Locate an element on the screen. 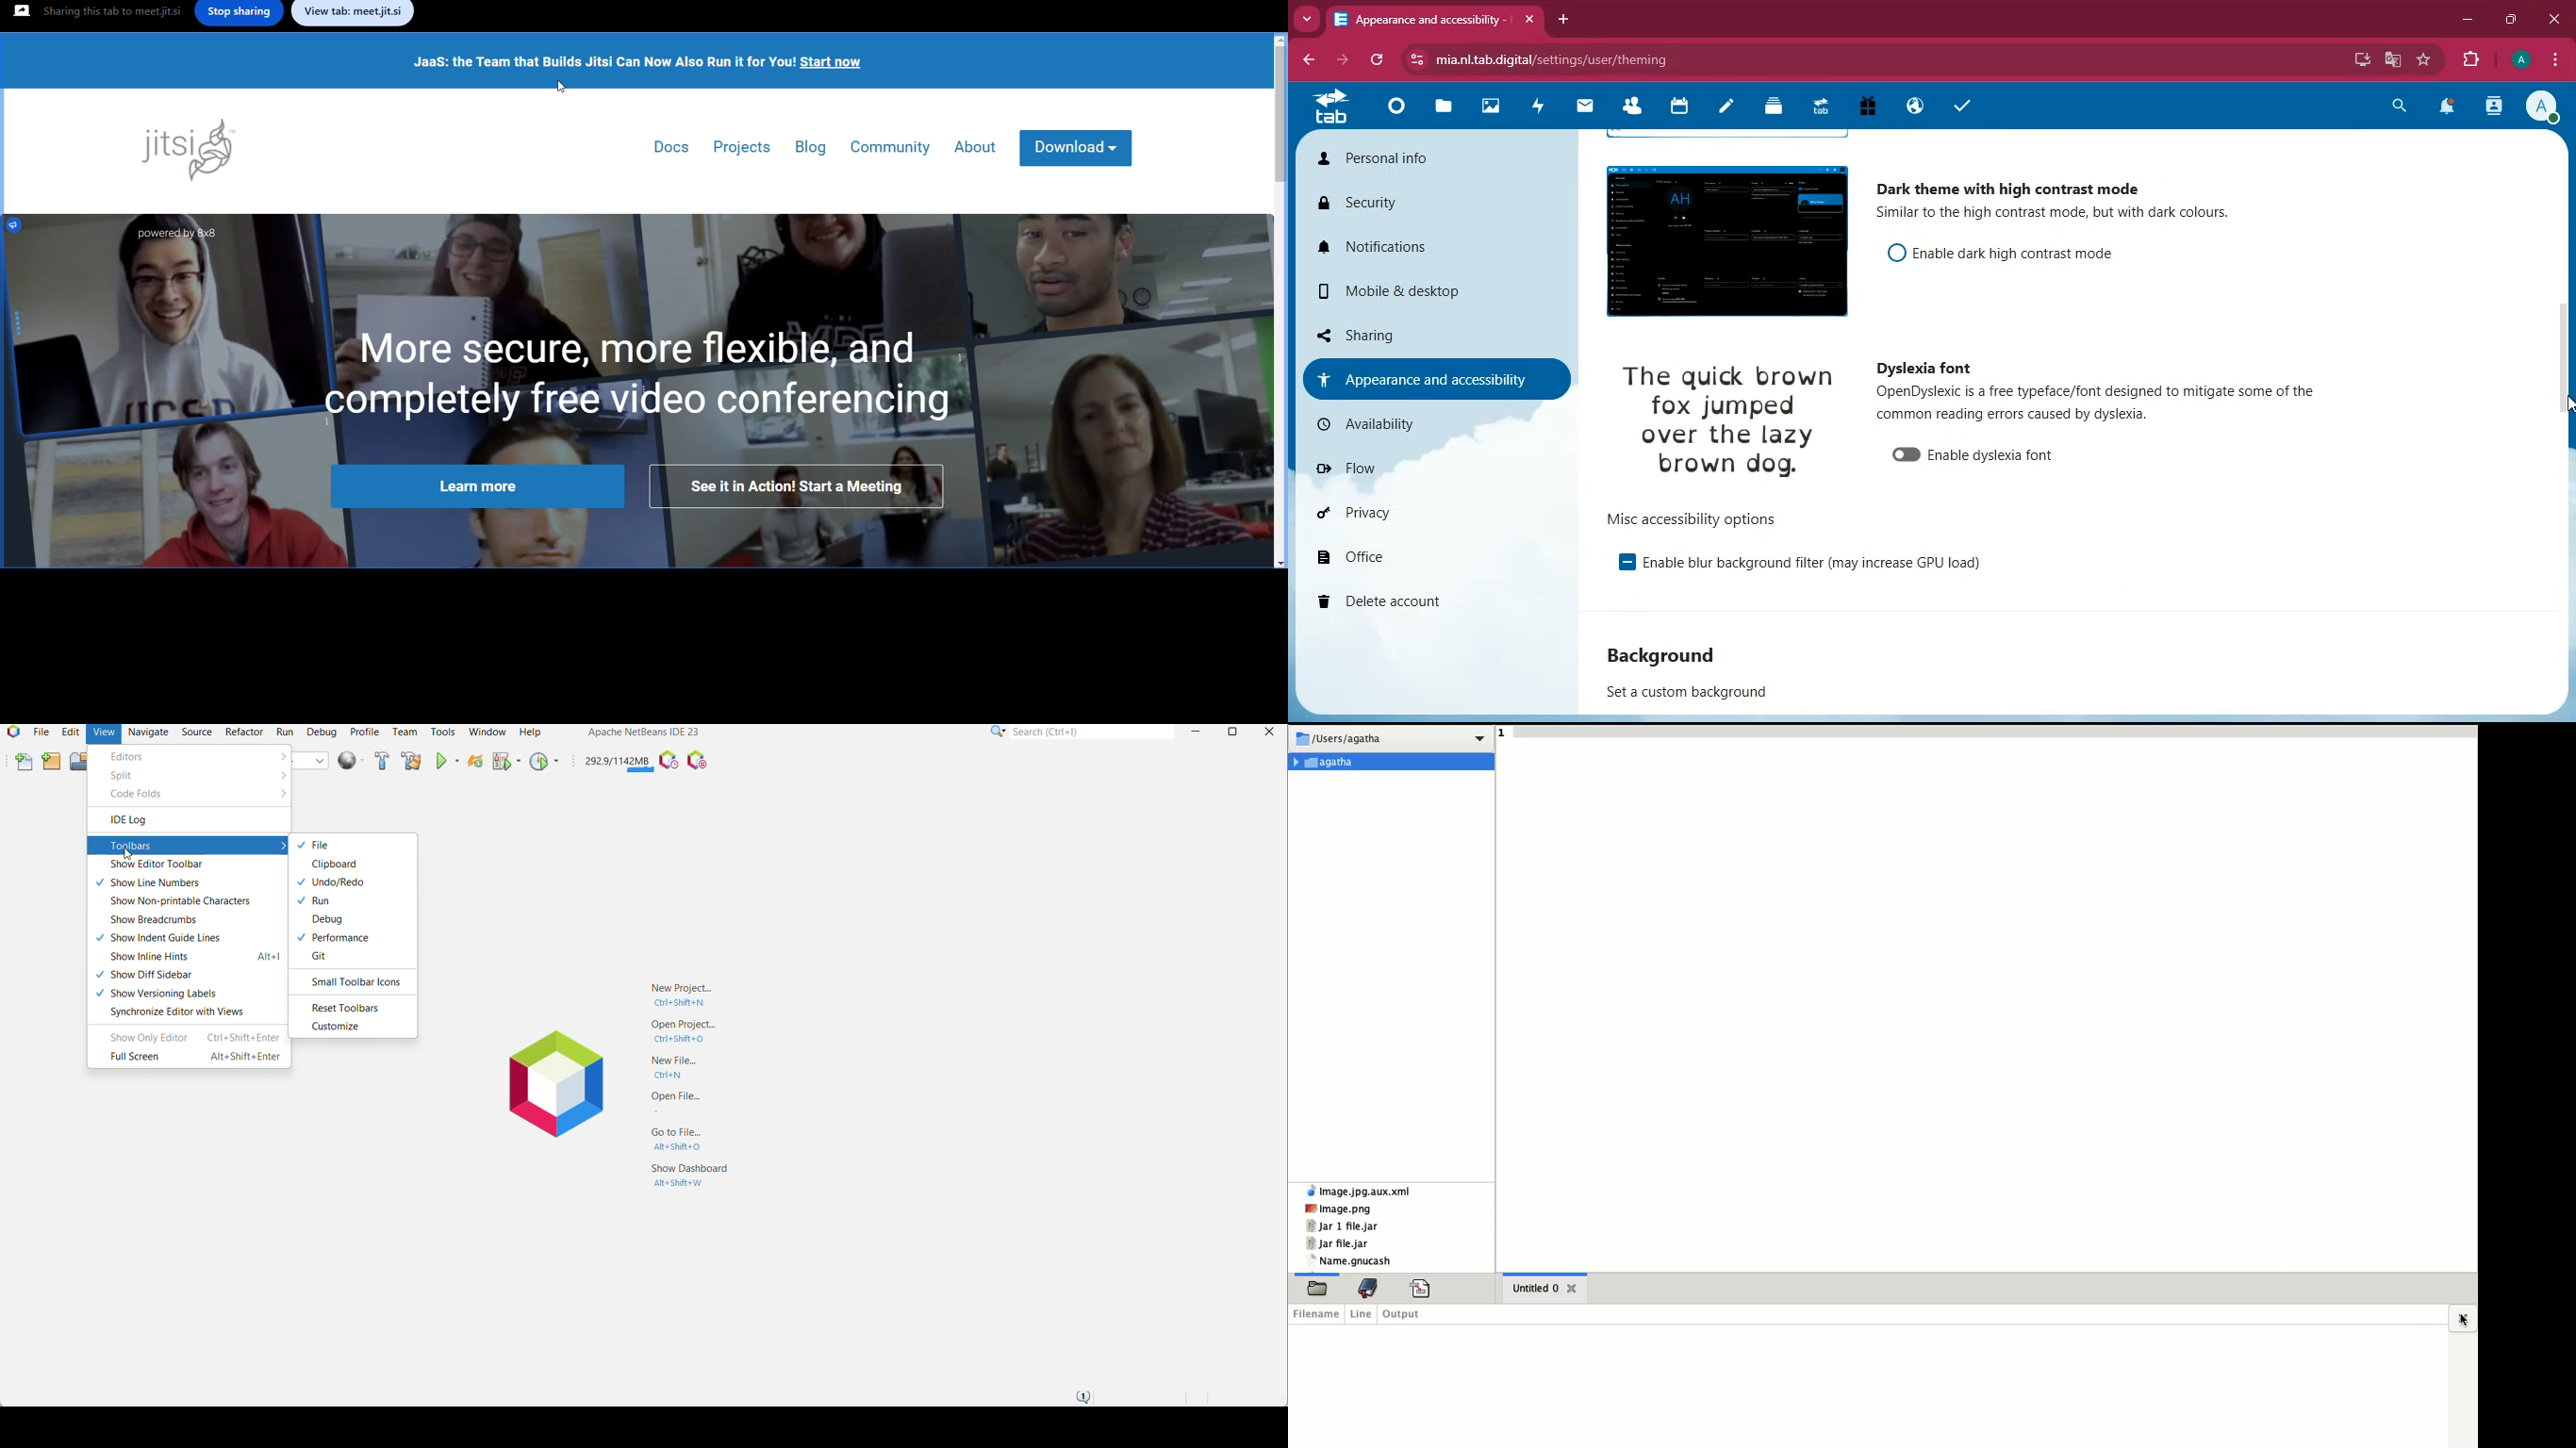 The image size is (2576, 1456). set a custom background is located at coordinates (1691, 695).